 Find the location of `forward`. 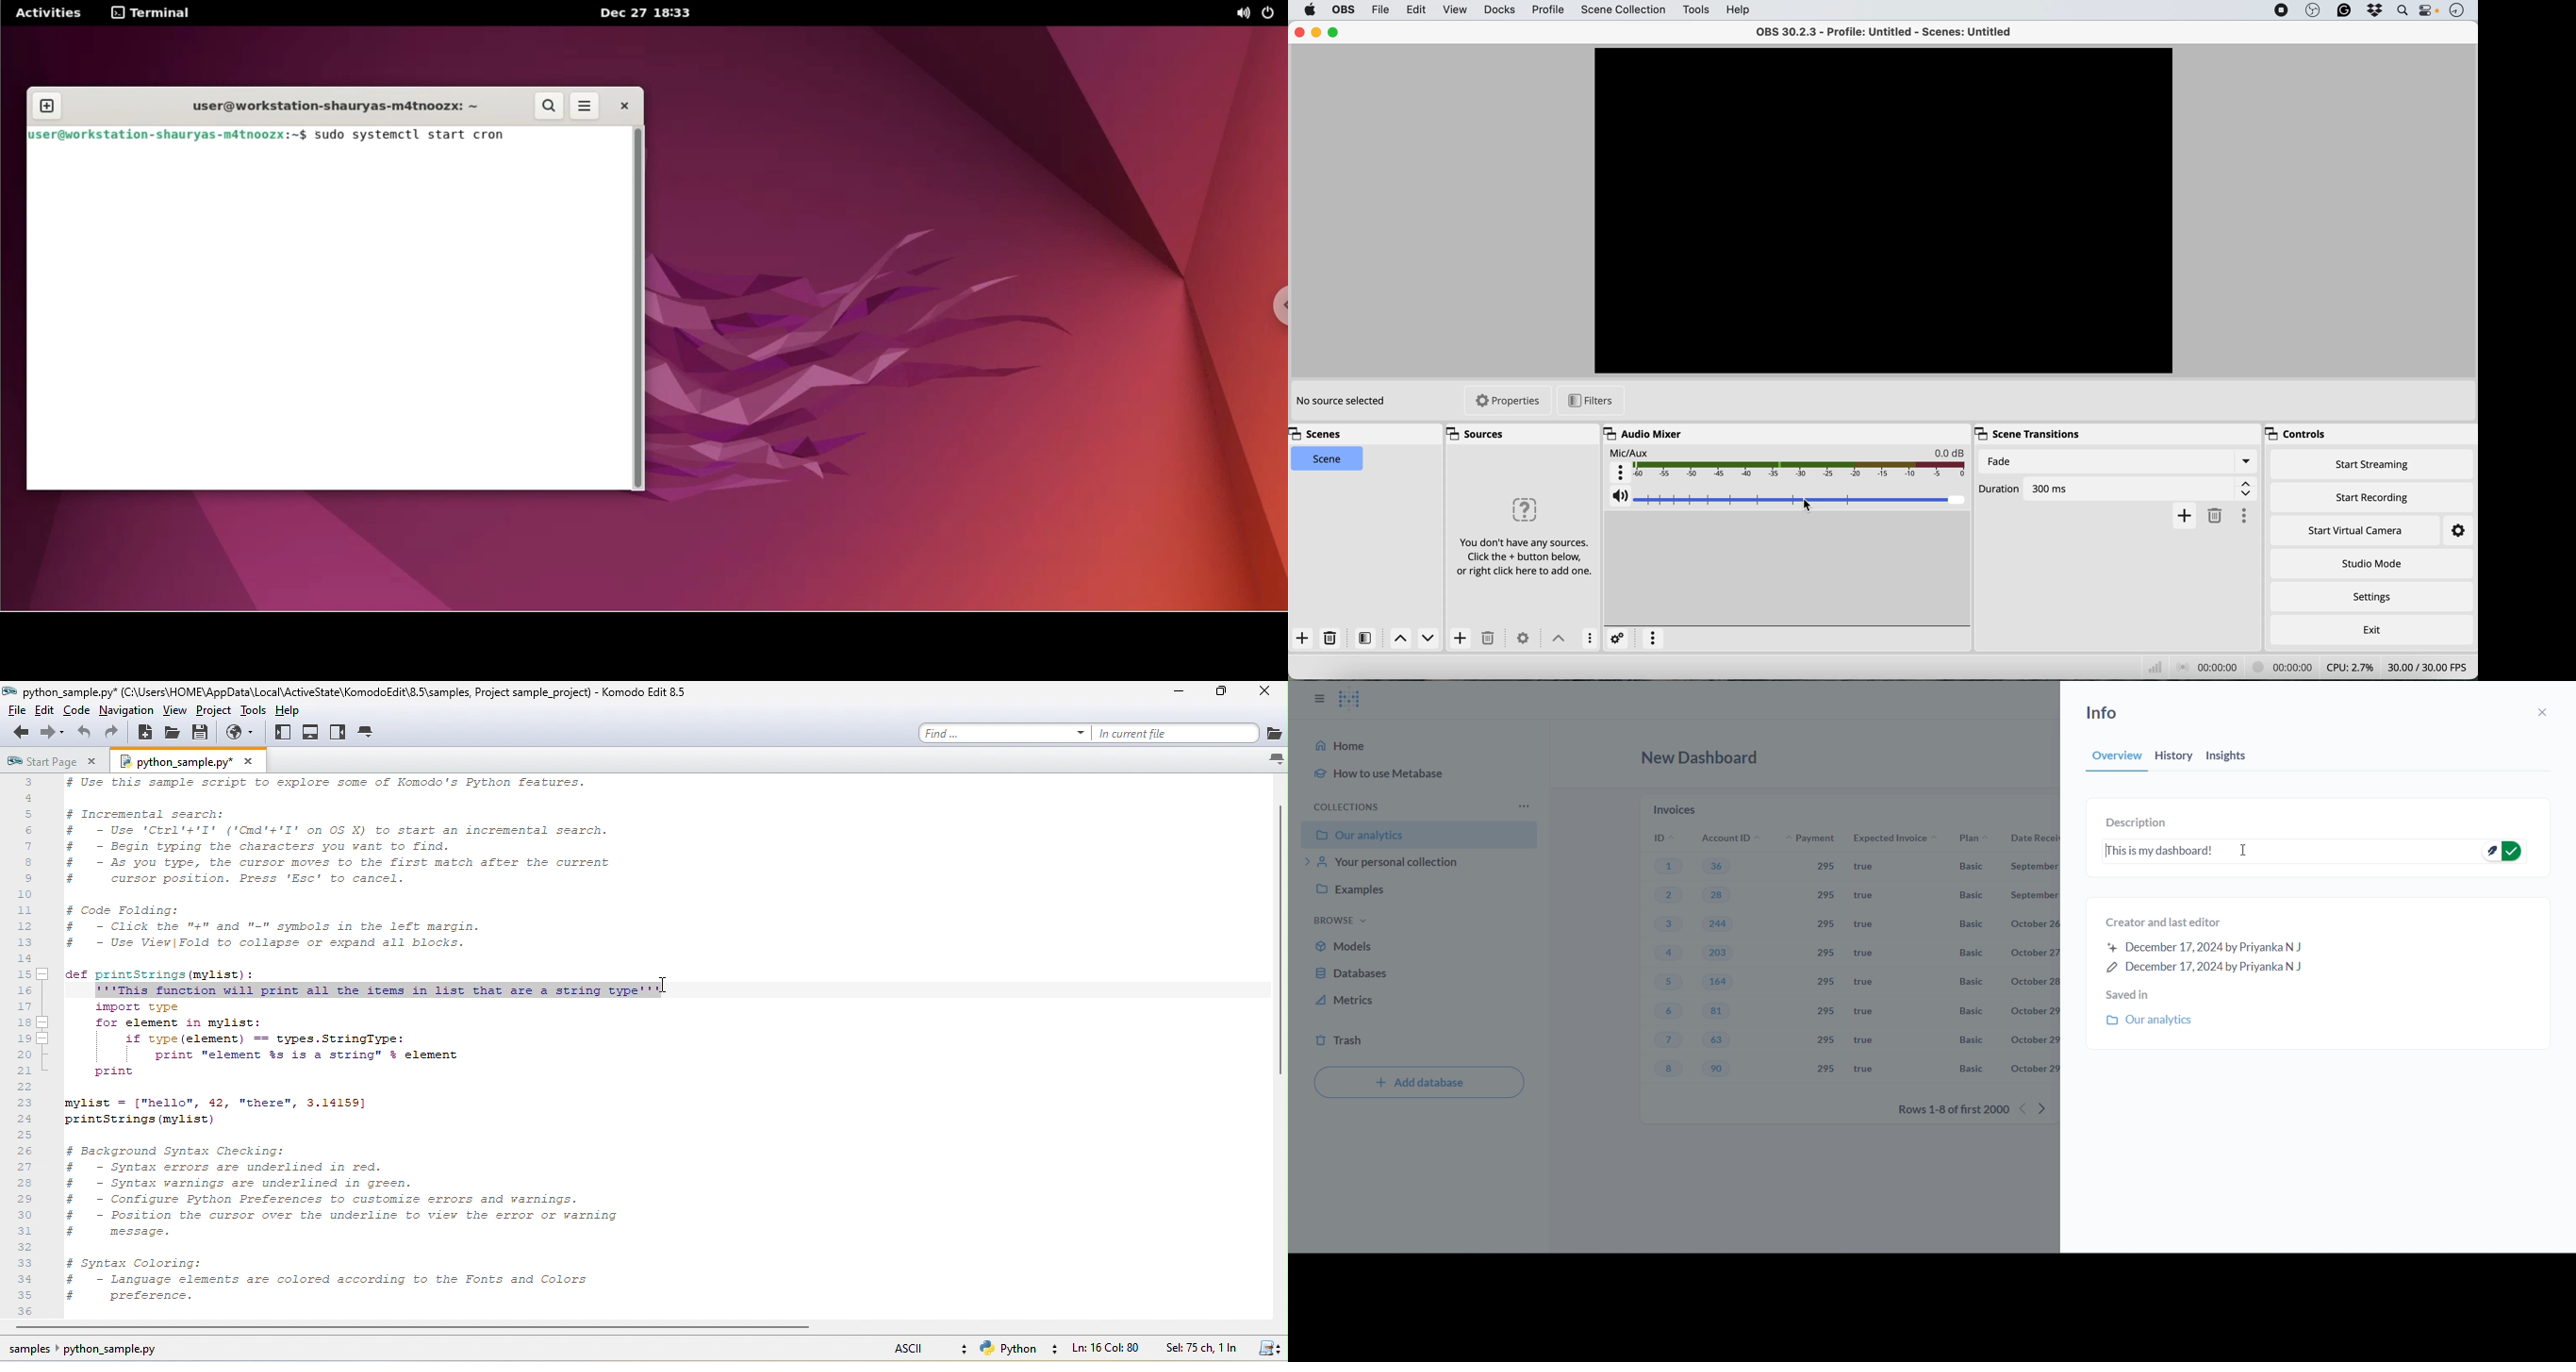

forward is located at coordinates (51, 733).